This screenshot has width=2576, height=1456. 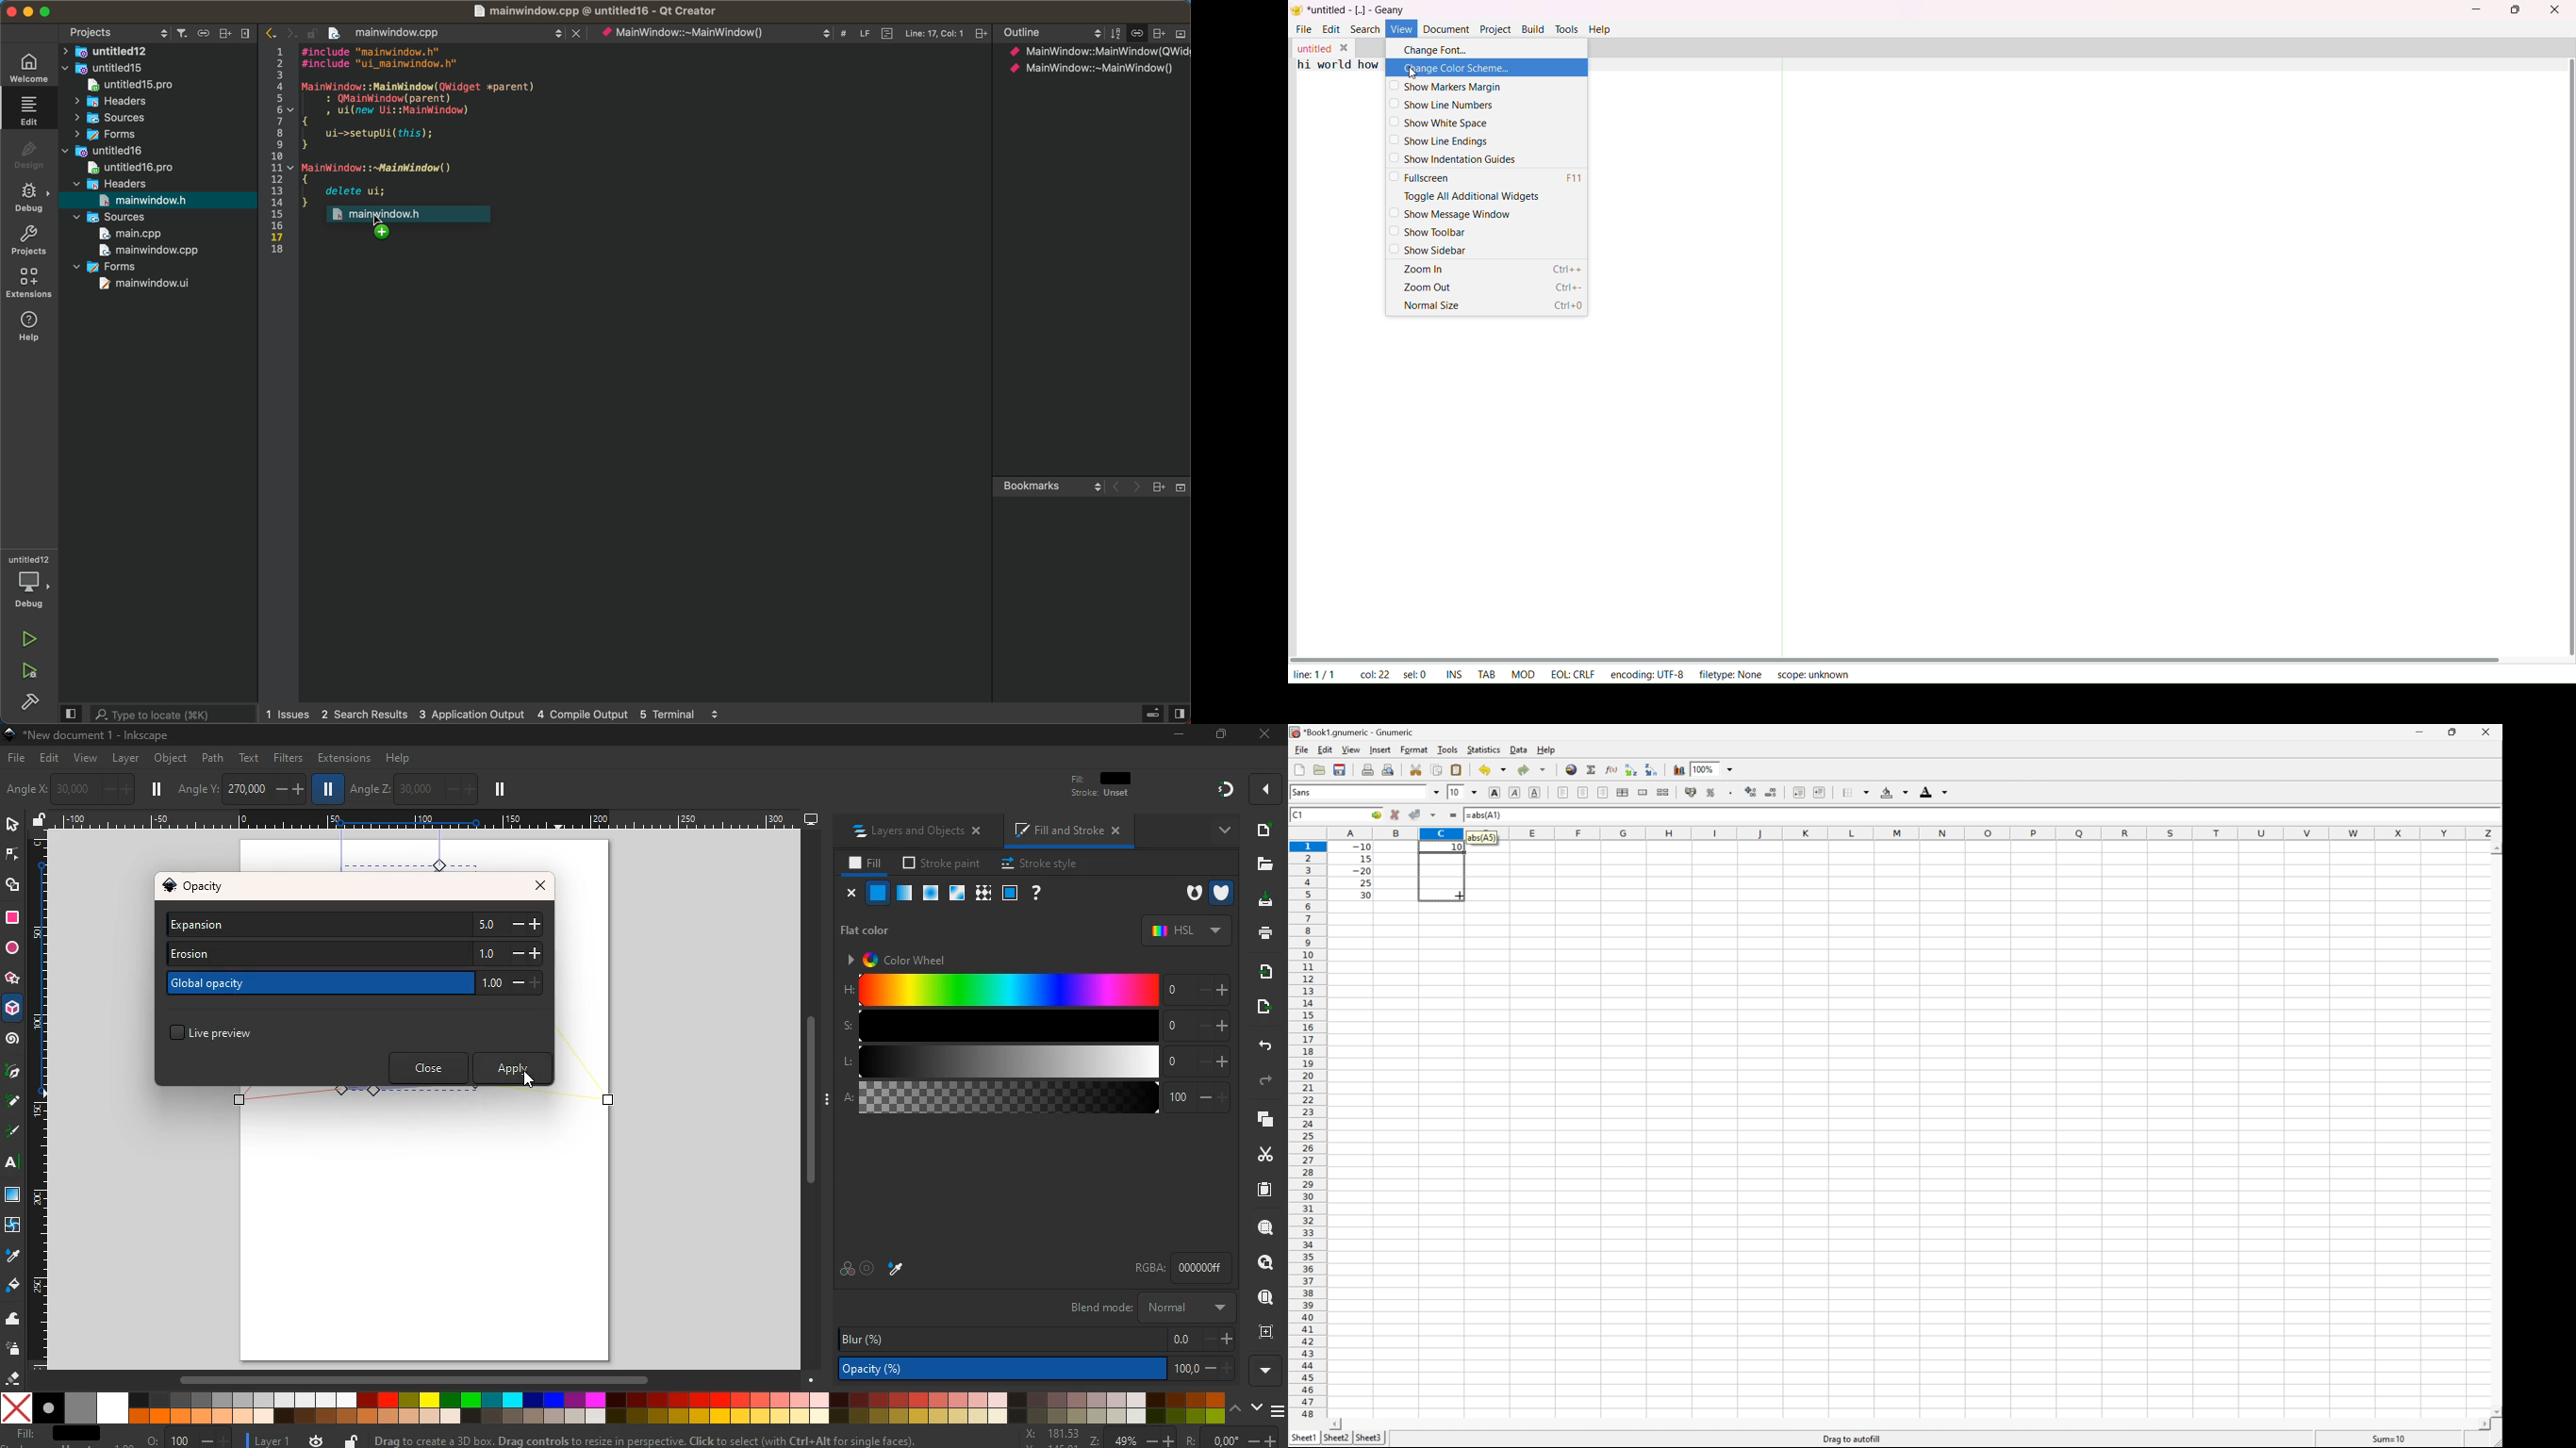 What do you see at coordinates (1258, 1154) in the screenshot?
I see `cut` at bounding box center [1258, 1154].